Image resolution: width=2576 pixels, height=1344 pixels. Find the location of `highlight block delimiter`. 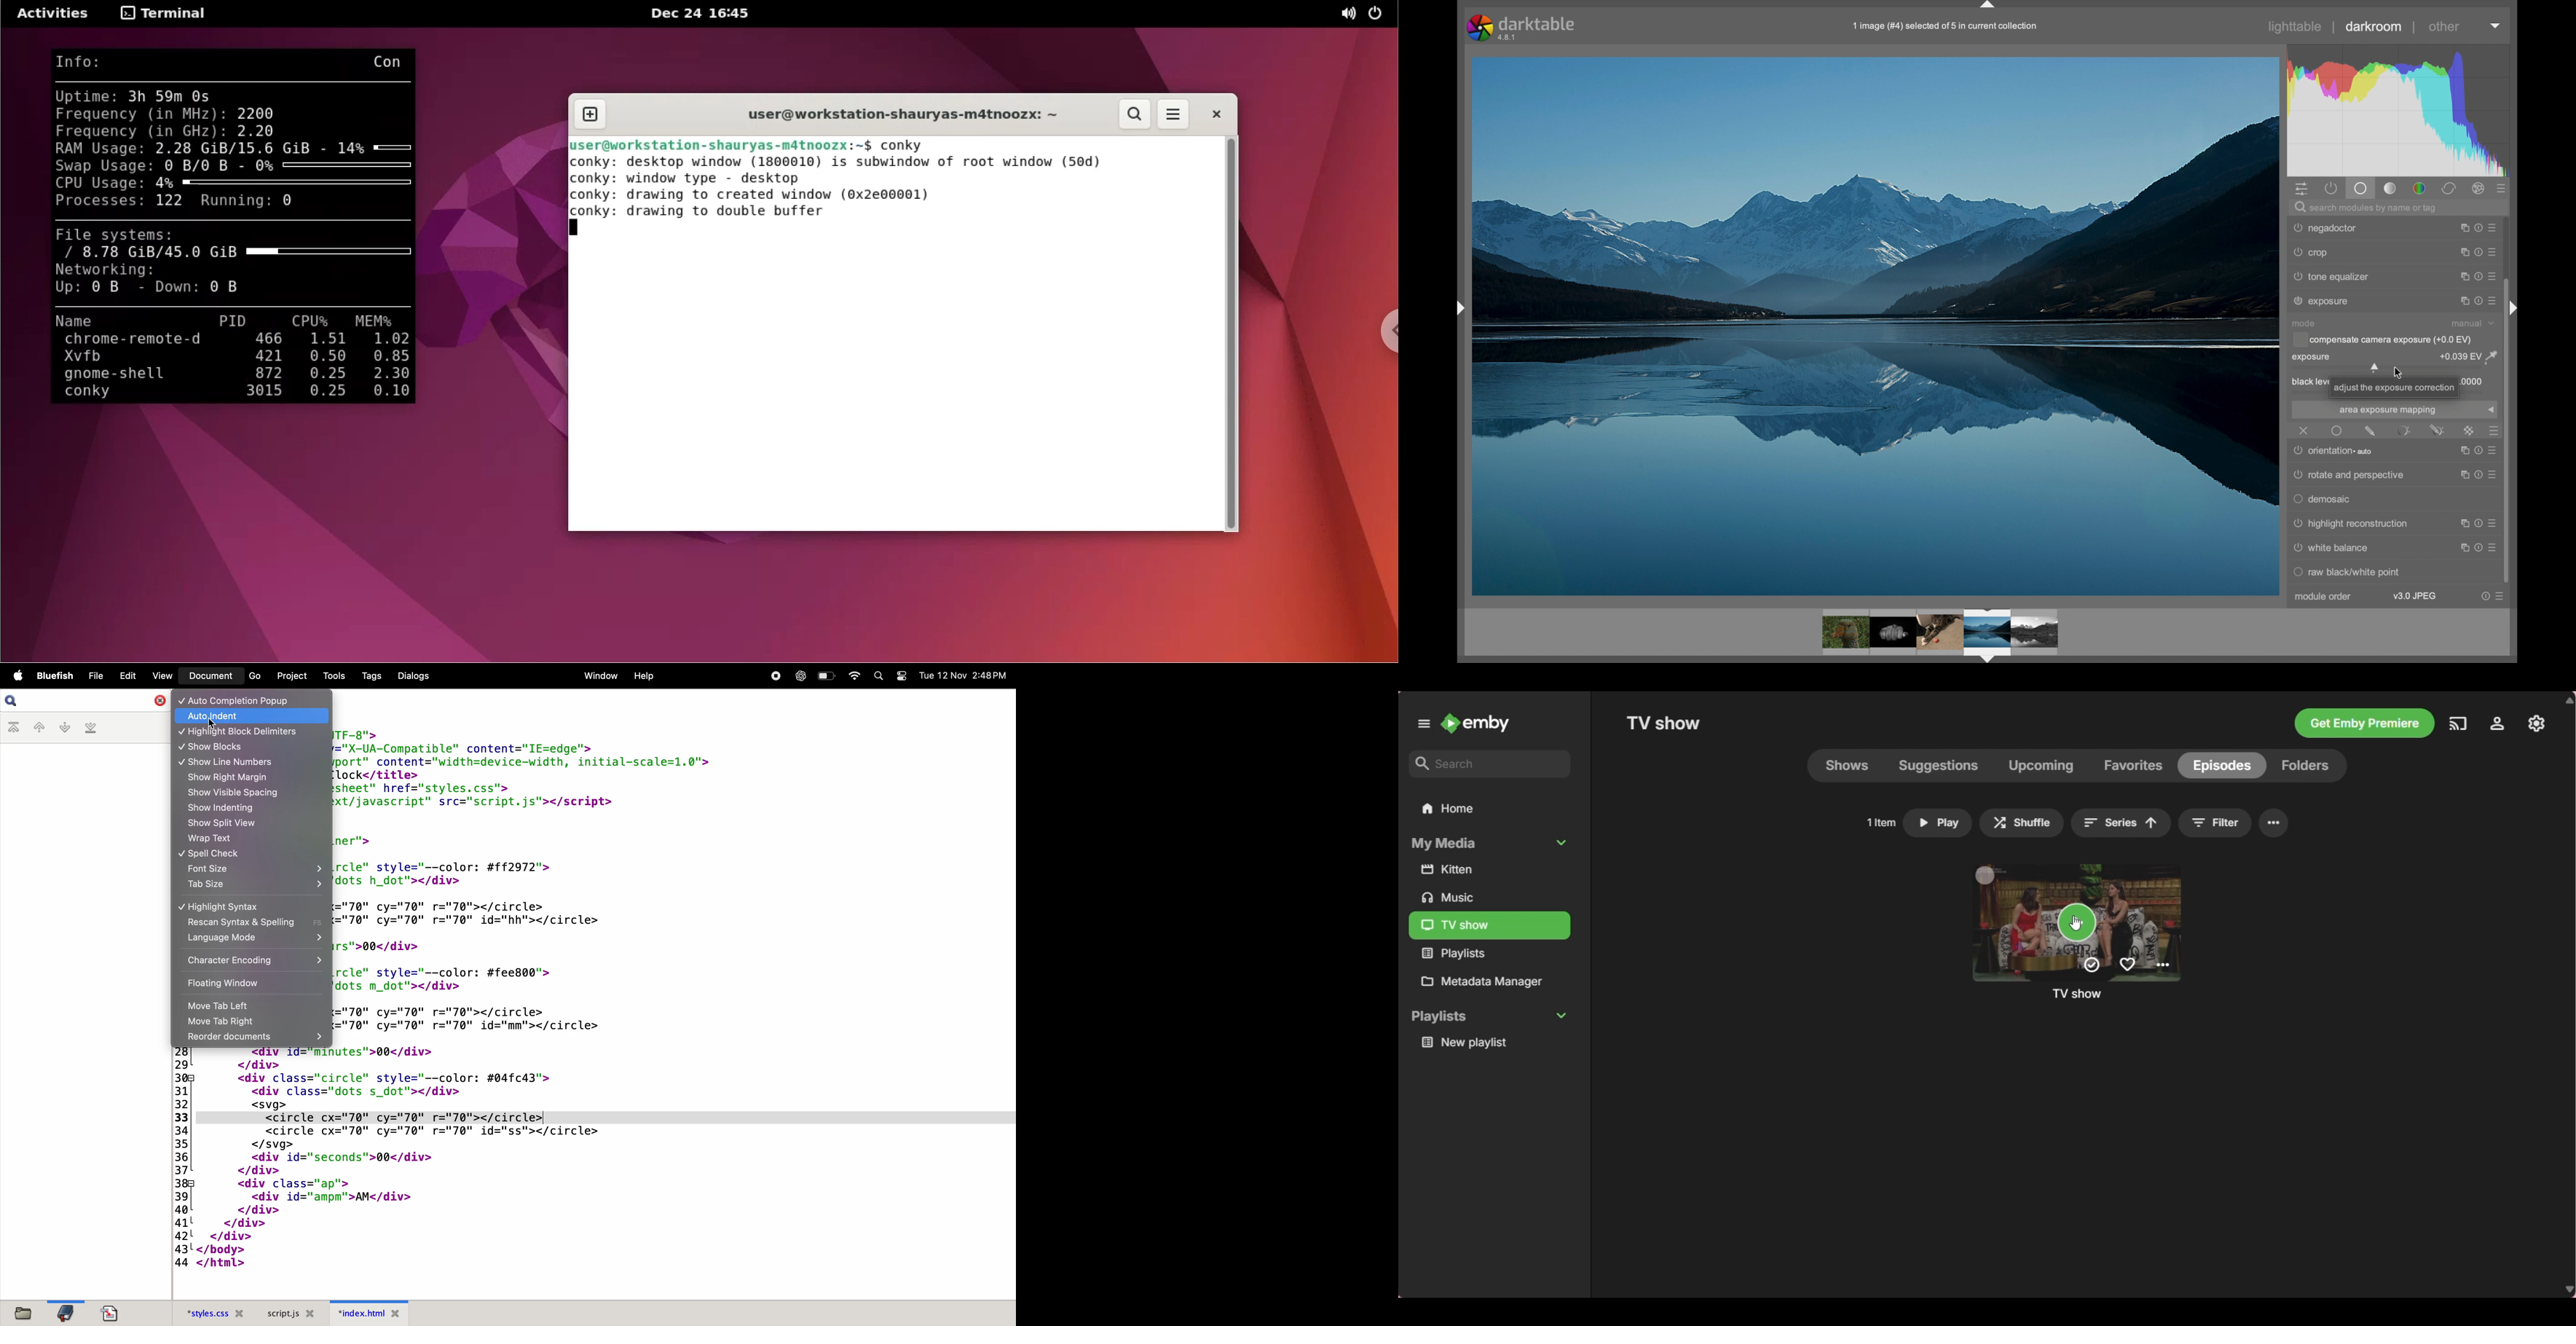

highlight block delimiter is located at coordinates (250, 733).